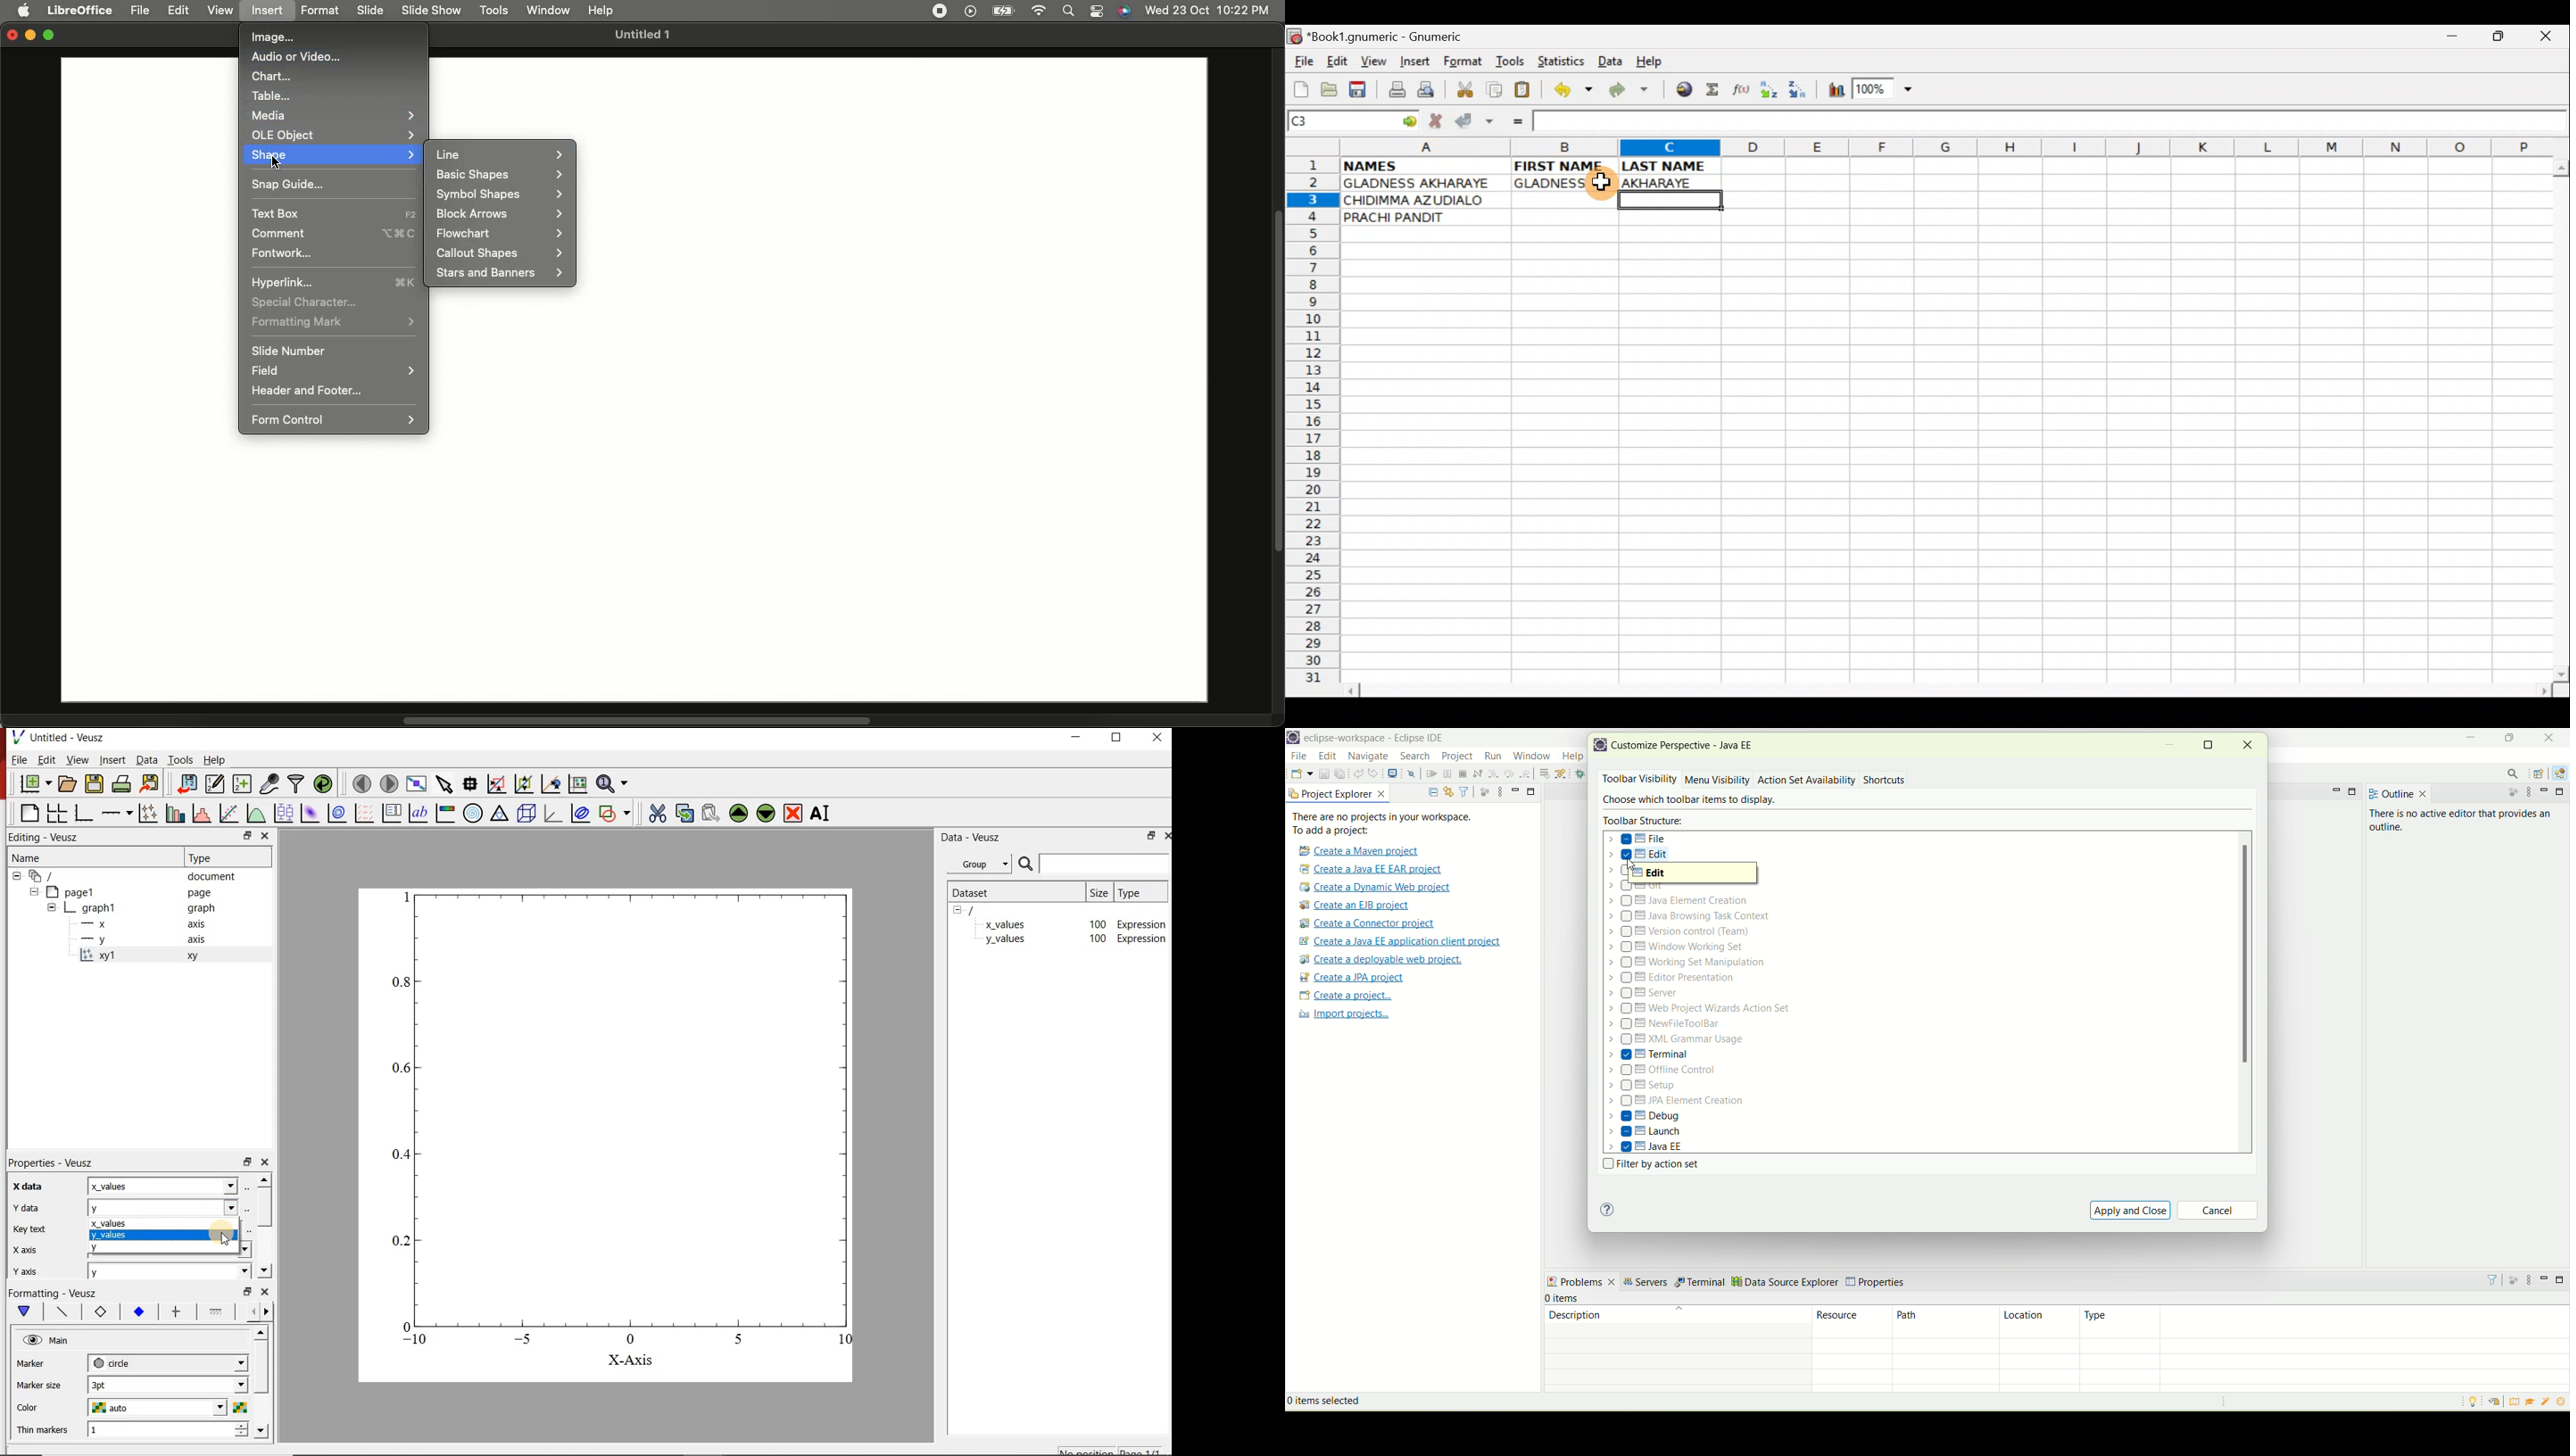 This screenshot has width=2576, height=1456. I want to click on Scroll, so click(637, 721).